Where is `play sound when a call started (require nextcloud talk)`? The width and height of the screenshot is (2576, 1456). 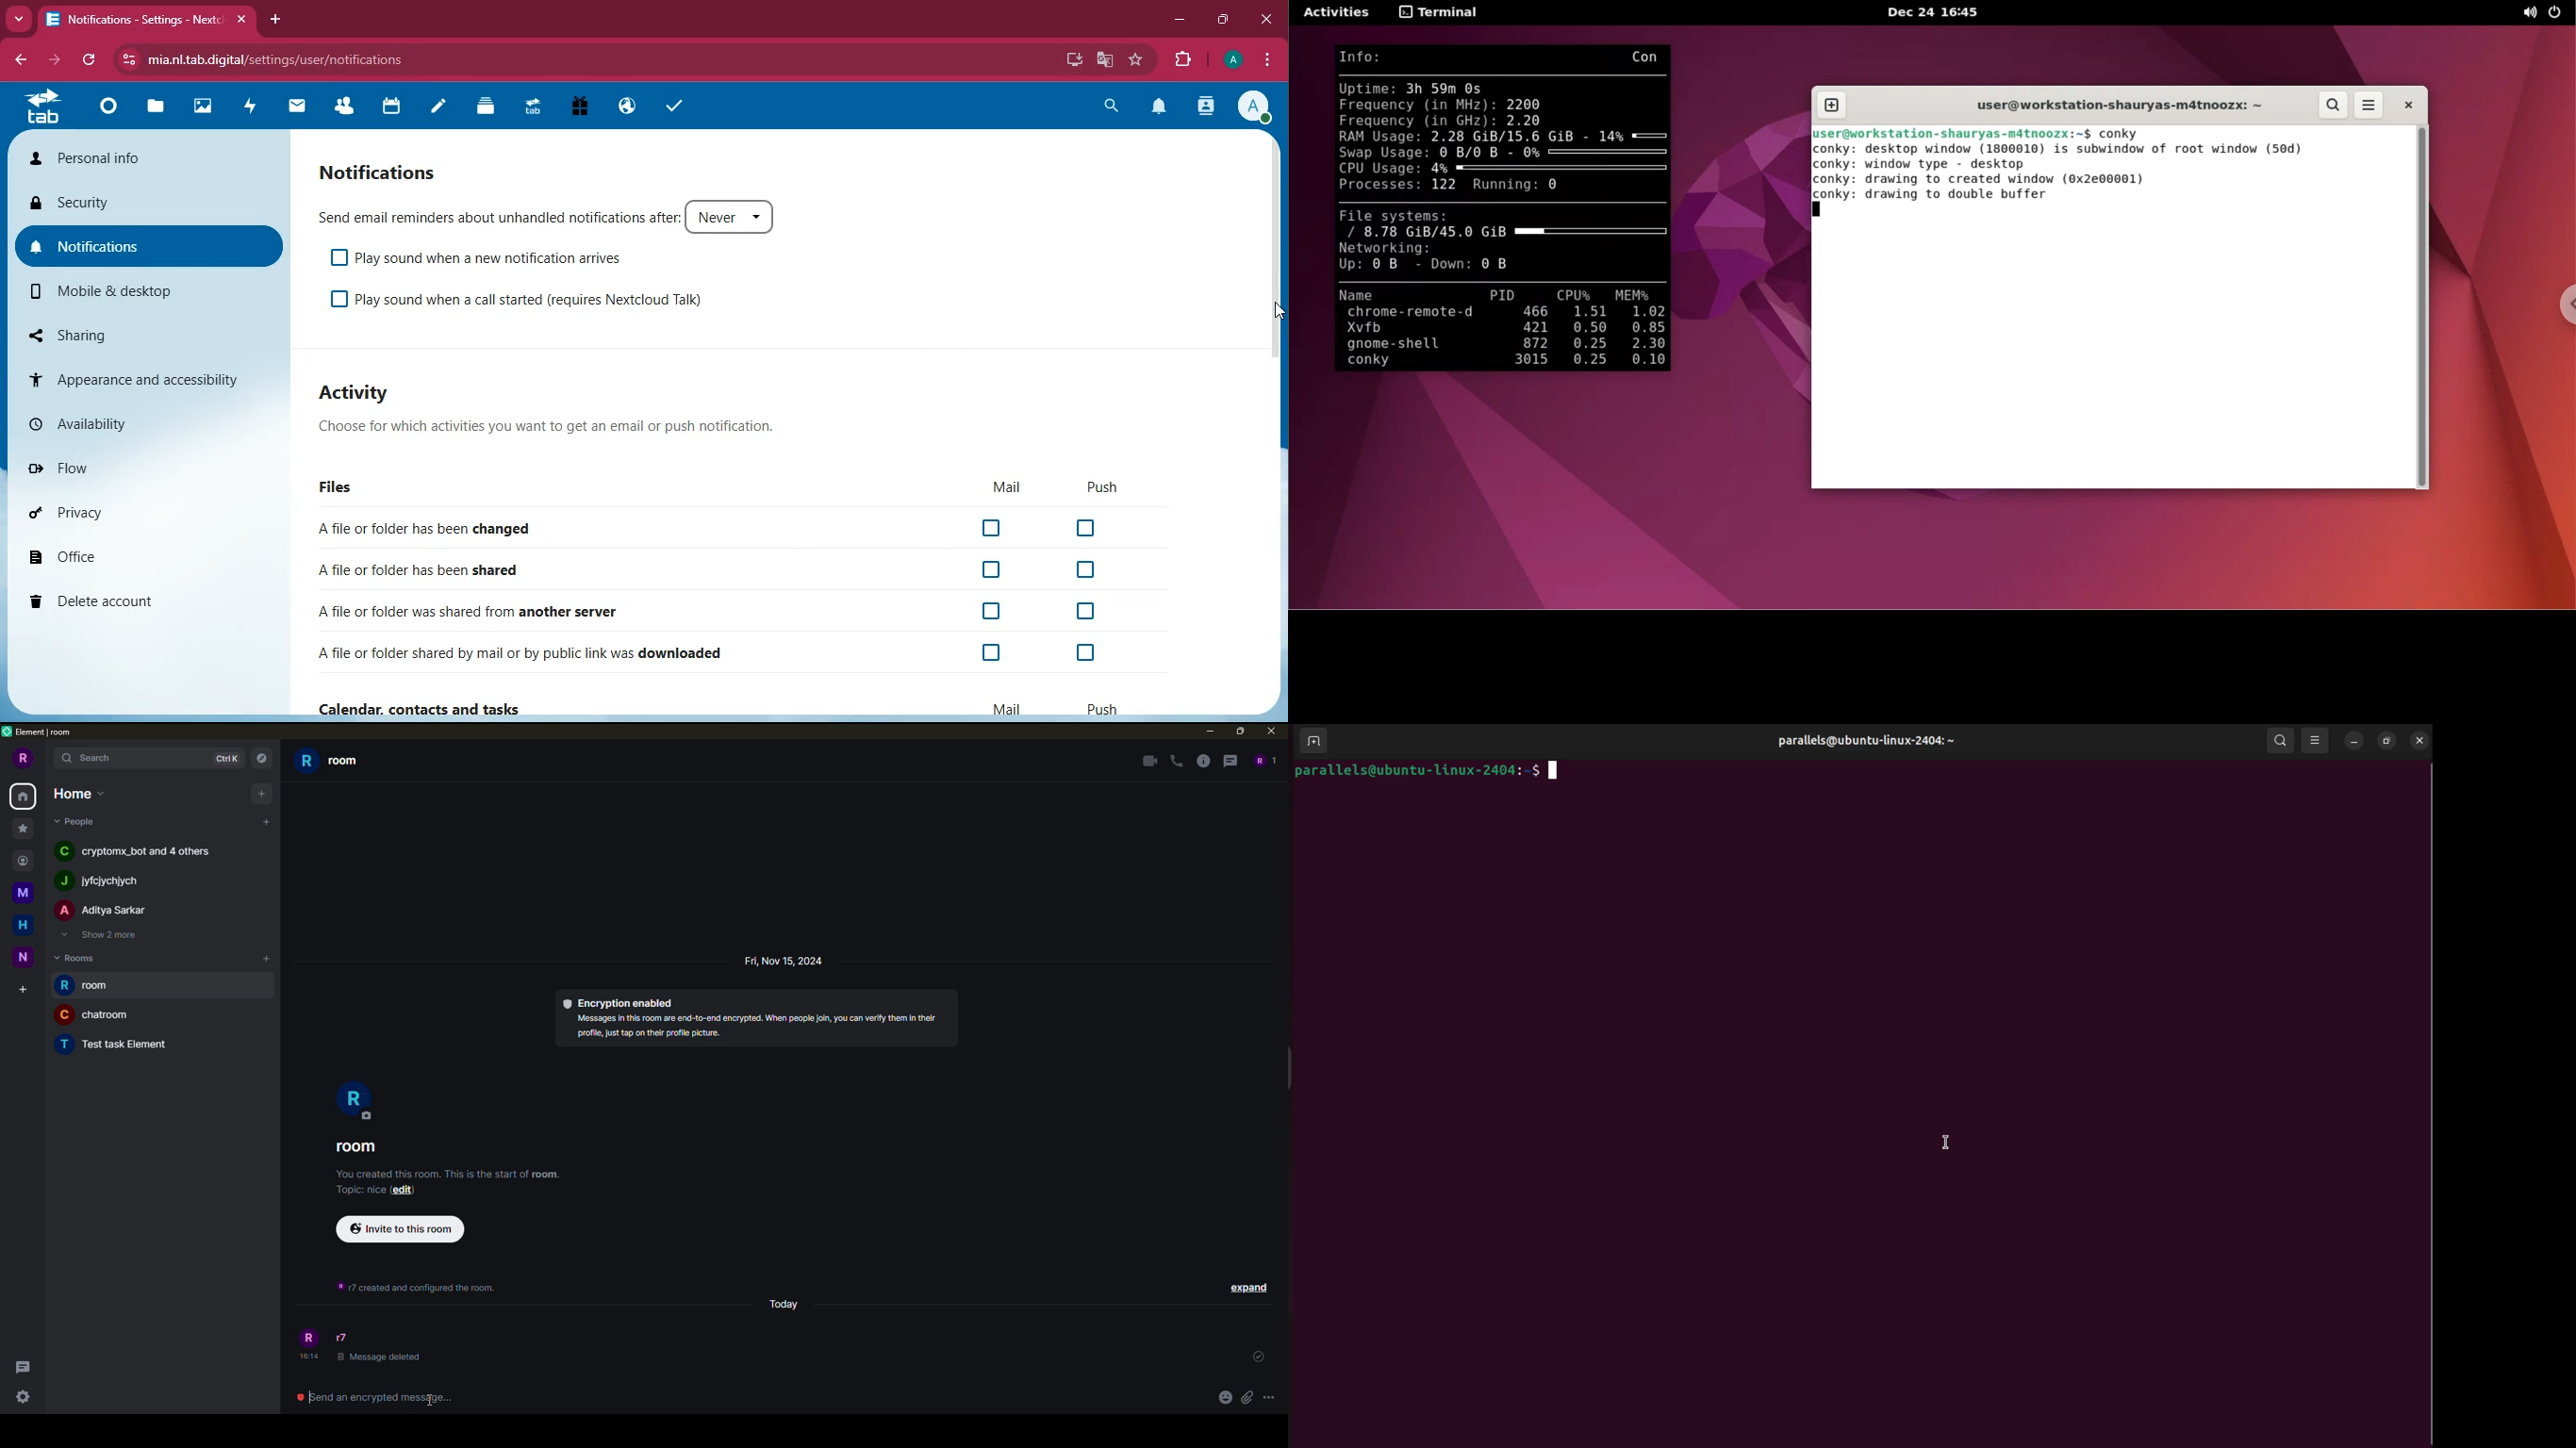 play sound when a call started (require nextcloud talk) is located at coordinates (531, 299).